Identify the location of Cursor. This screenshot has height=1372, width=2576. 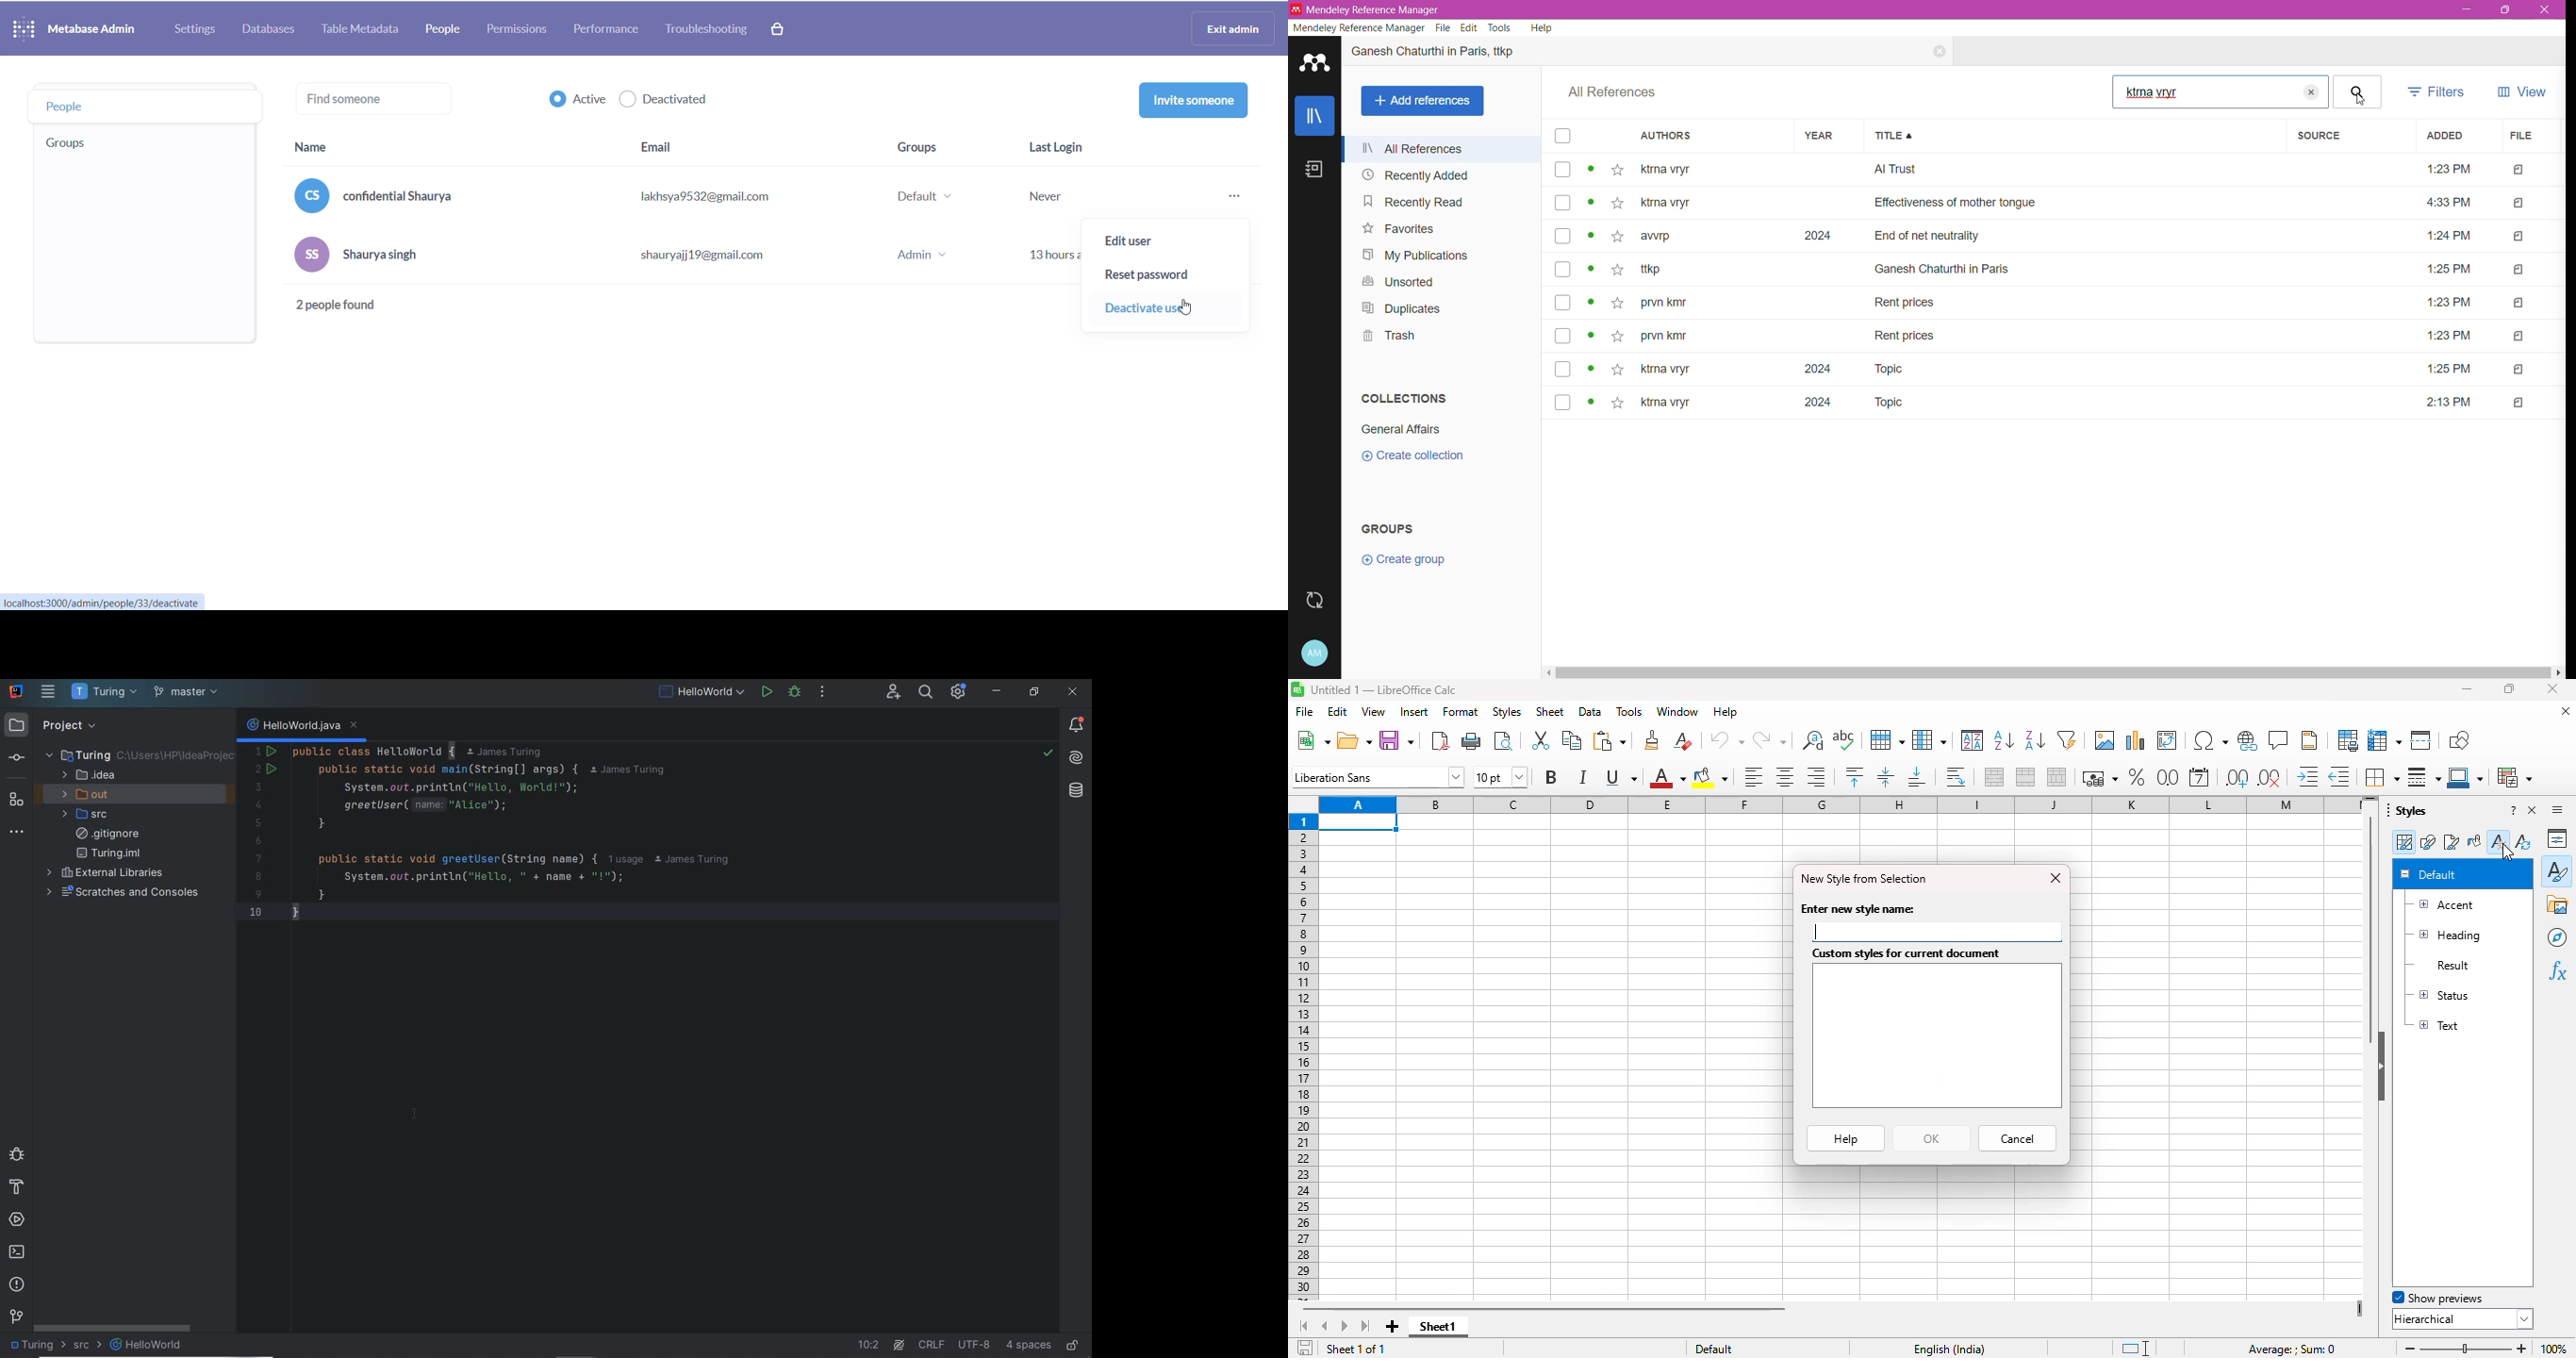
(2361, 96).